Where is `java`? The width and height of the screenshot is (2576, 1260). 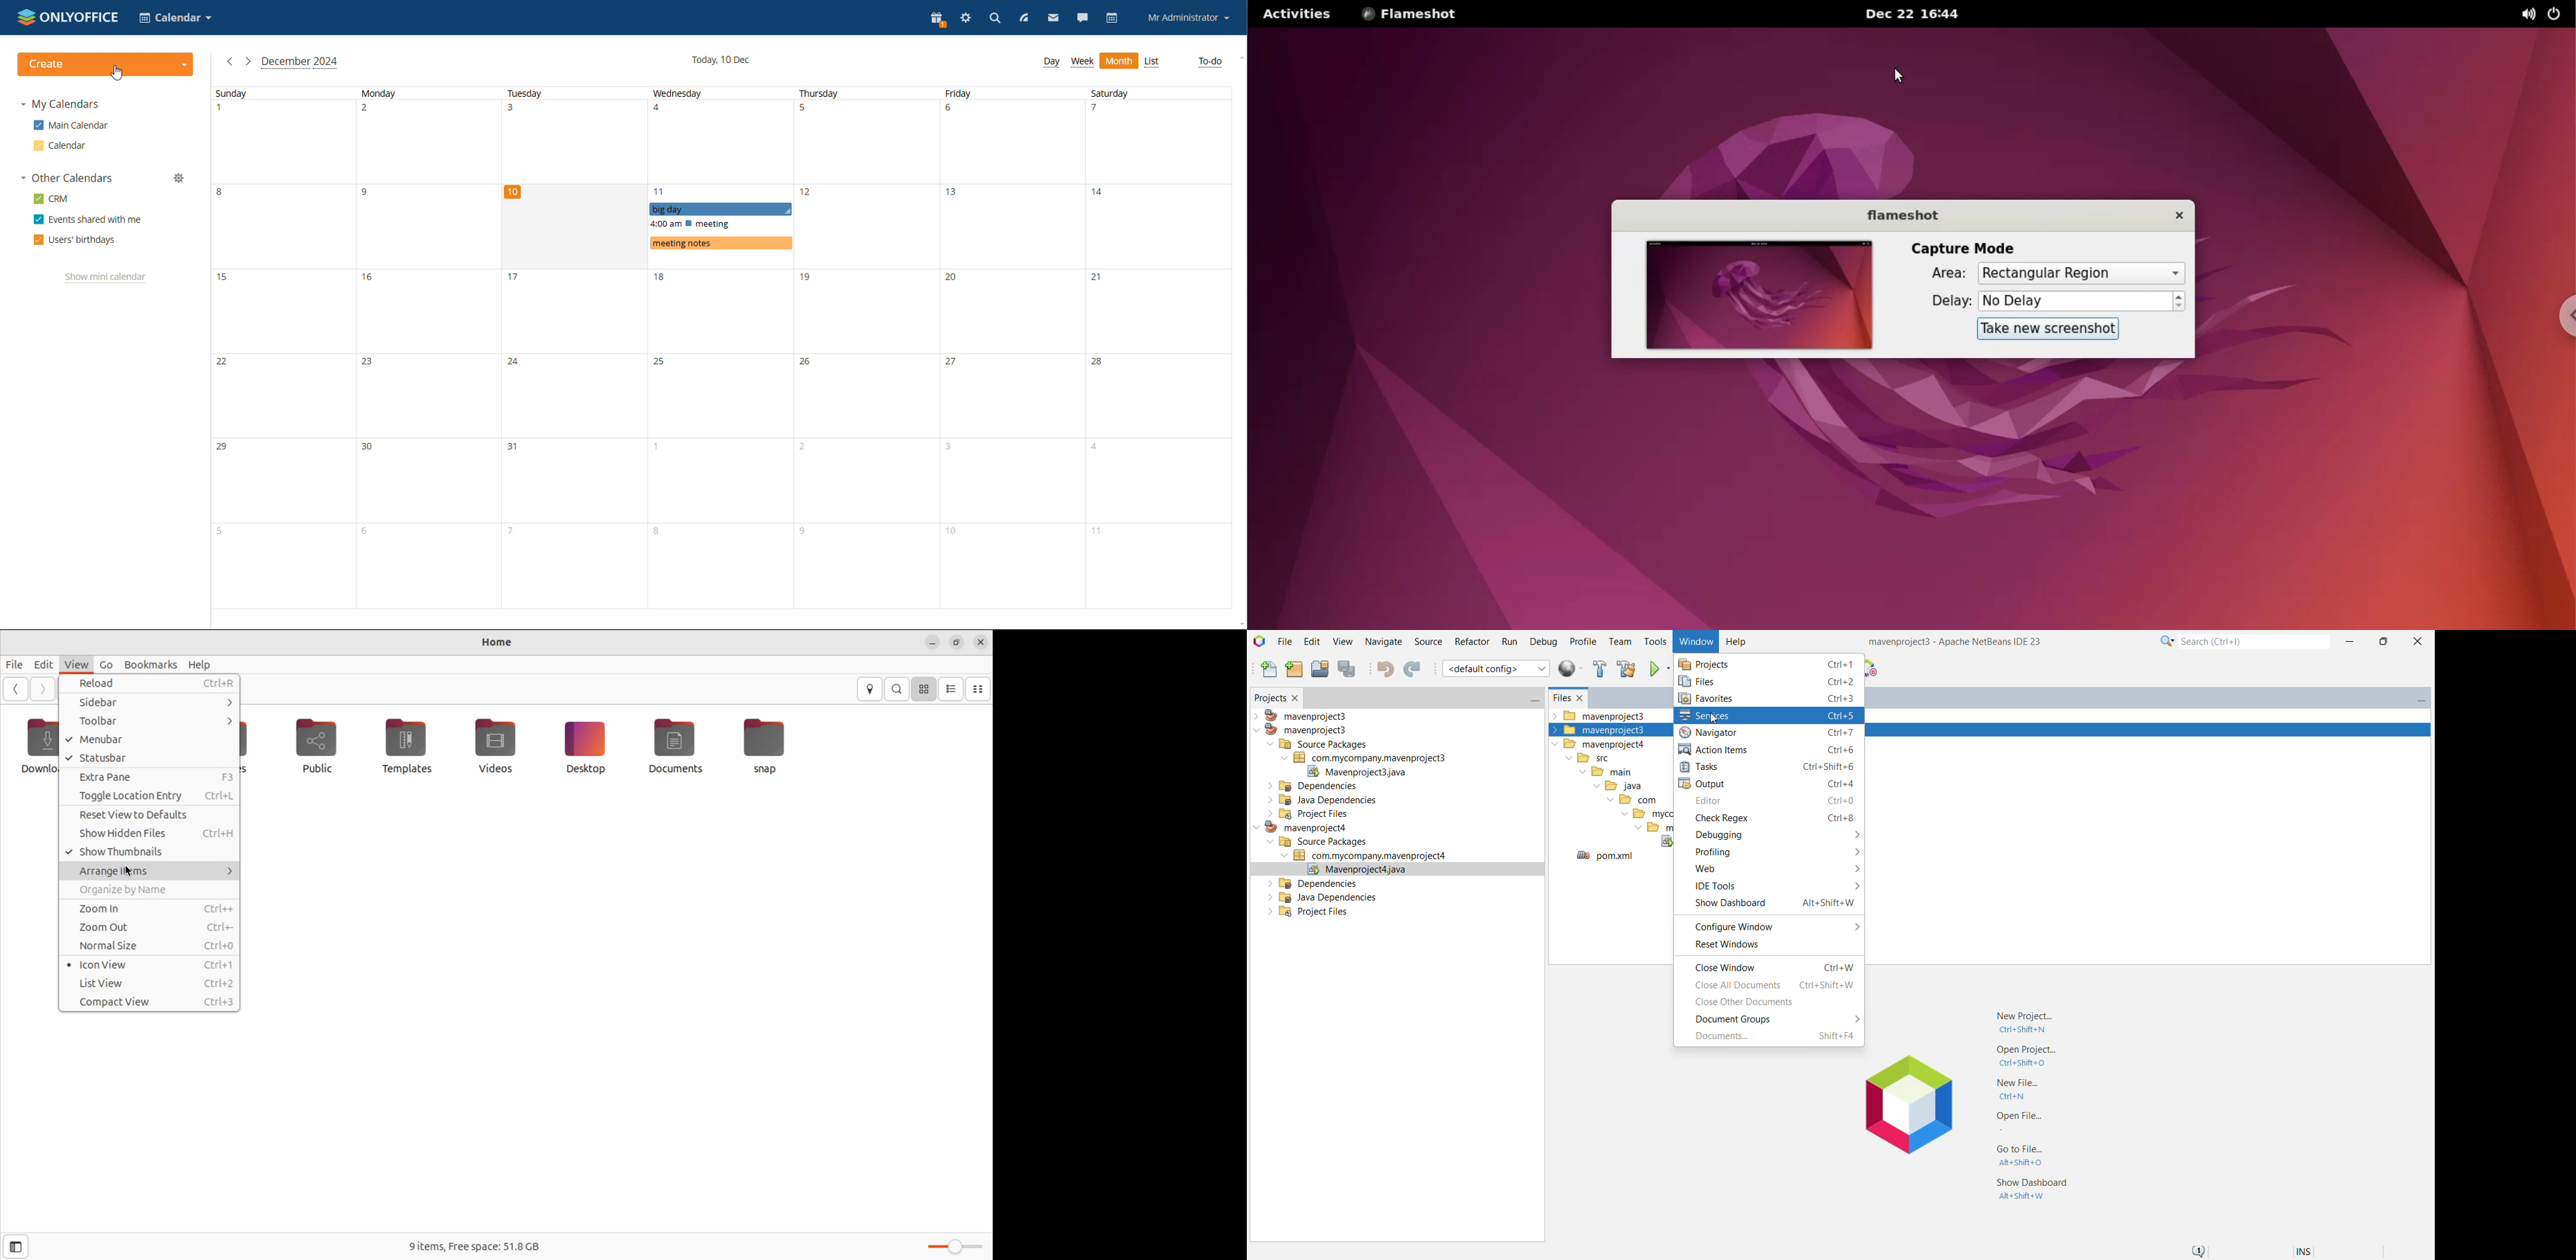 java is located at coordinates (1618, 786).